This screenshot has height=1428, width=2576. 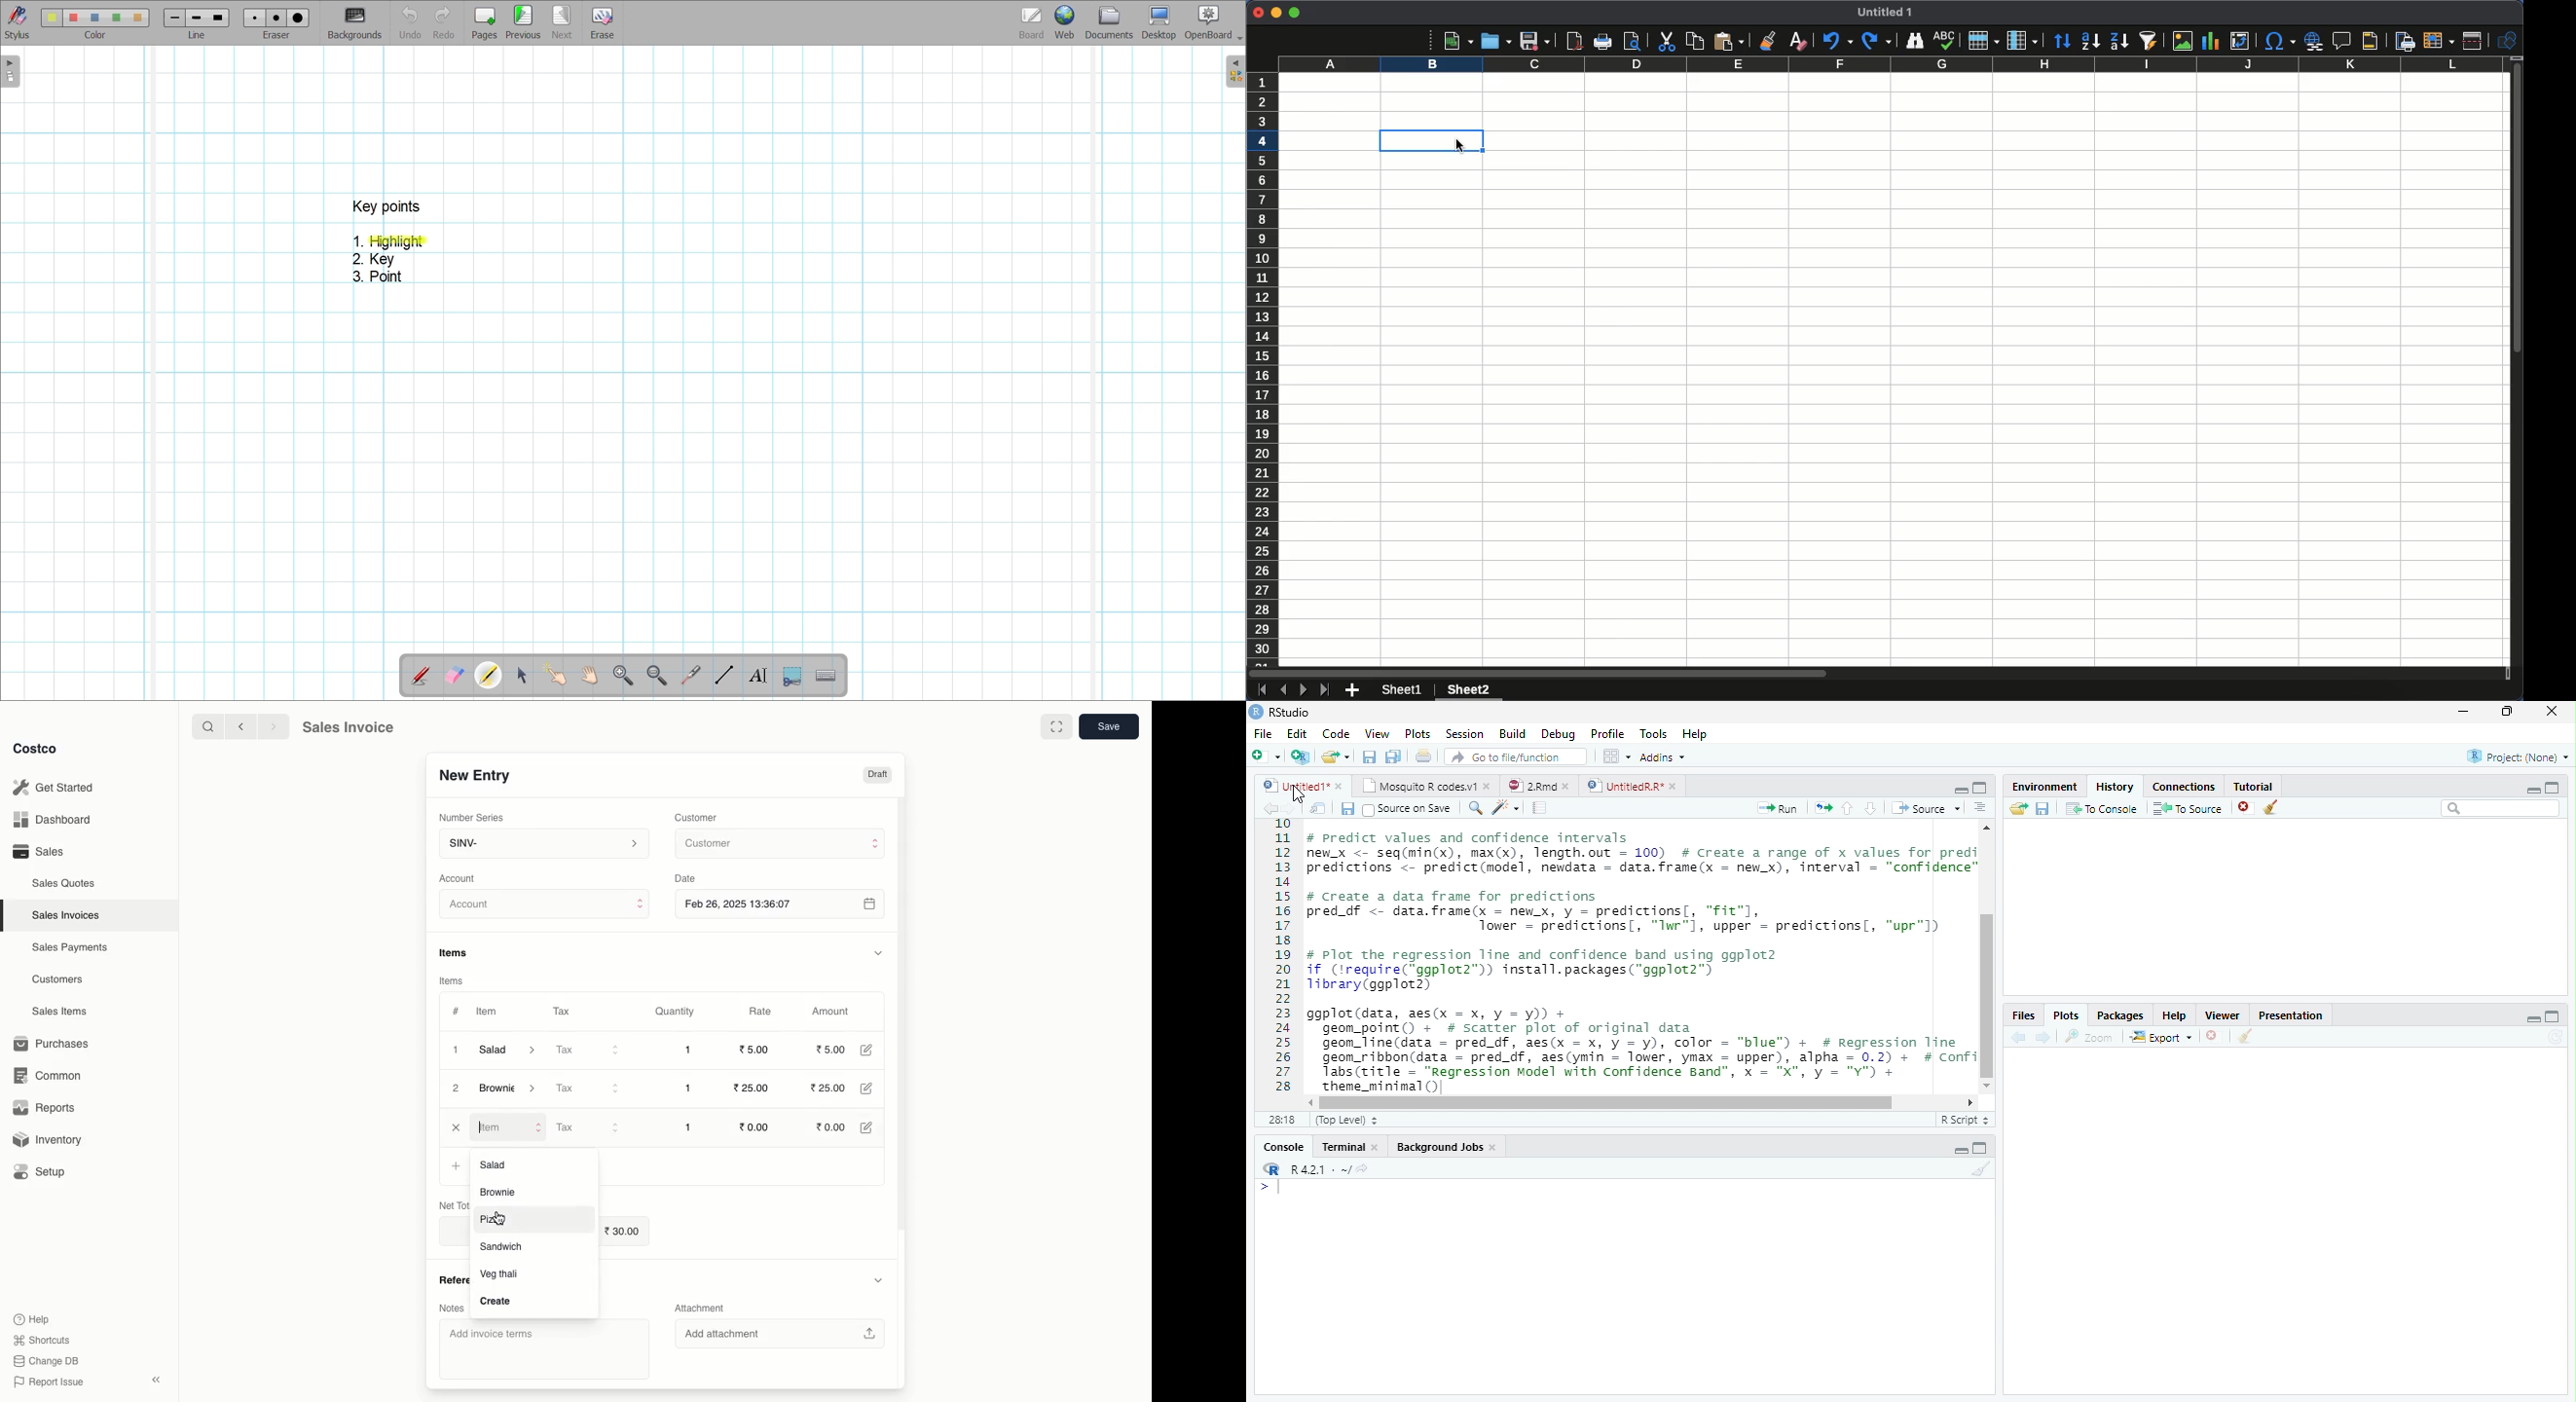 I want to click on Clear console, so click(x=1982, y=1169).